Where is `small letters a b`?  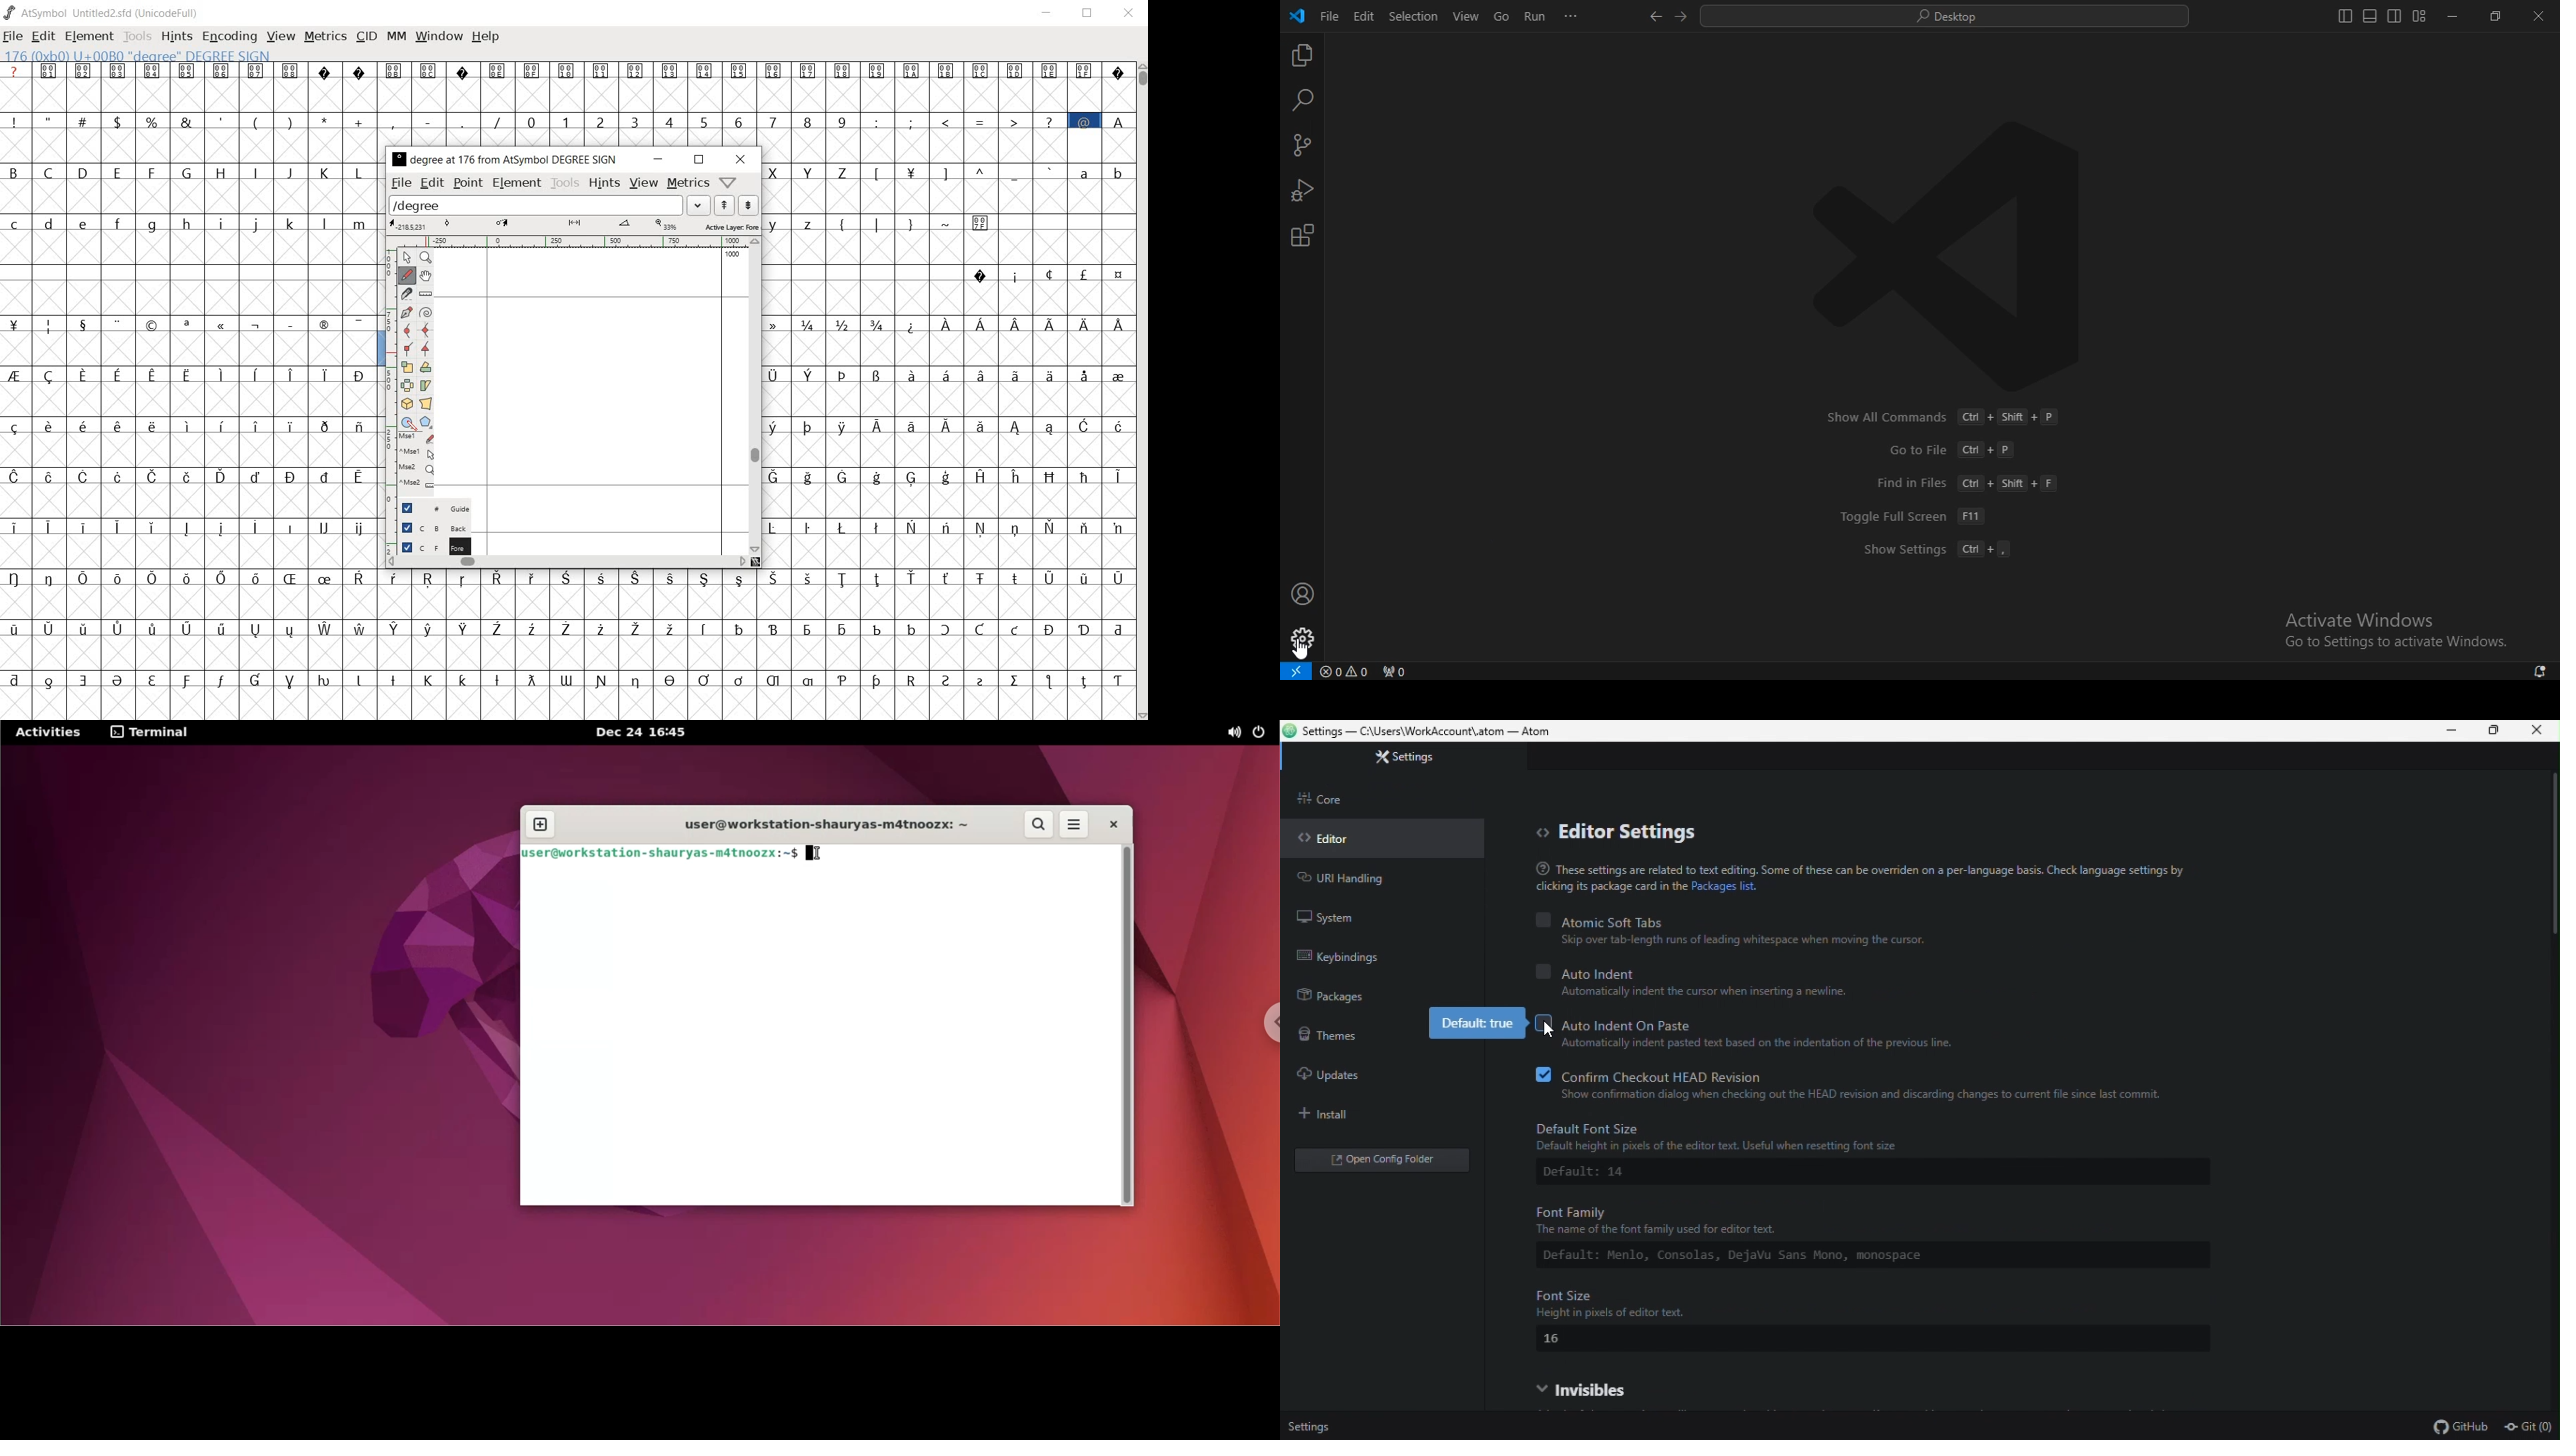 small letters a b is located at coordinates (1102, 172).